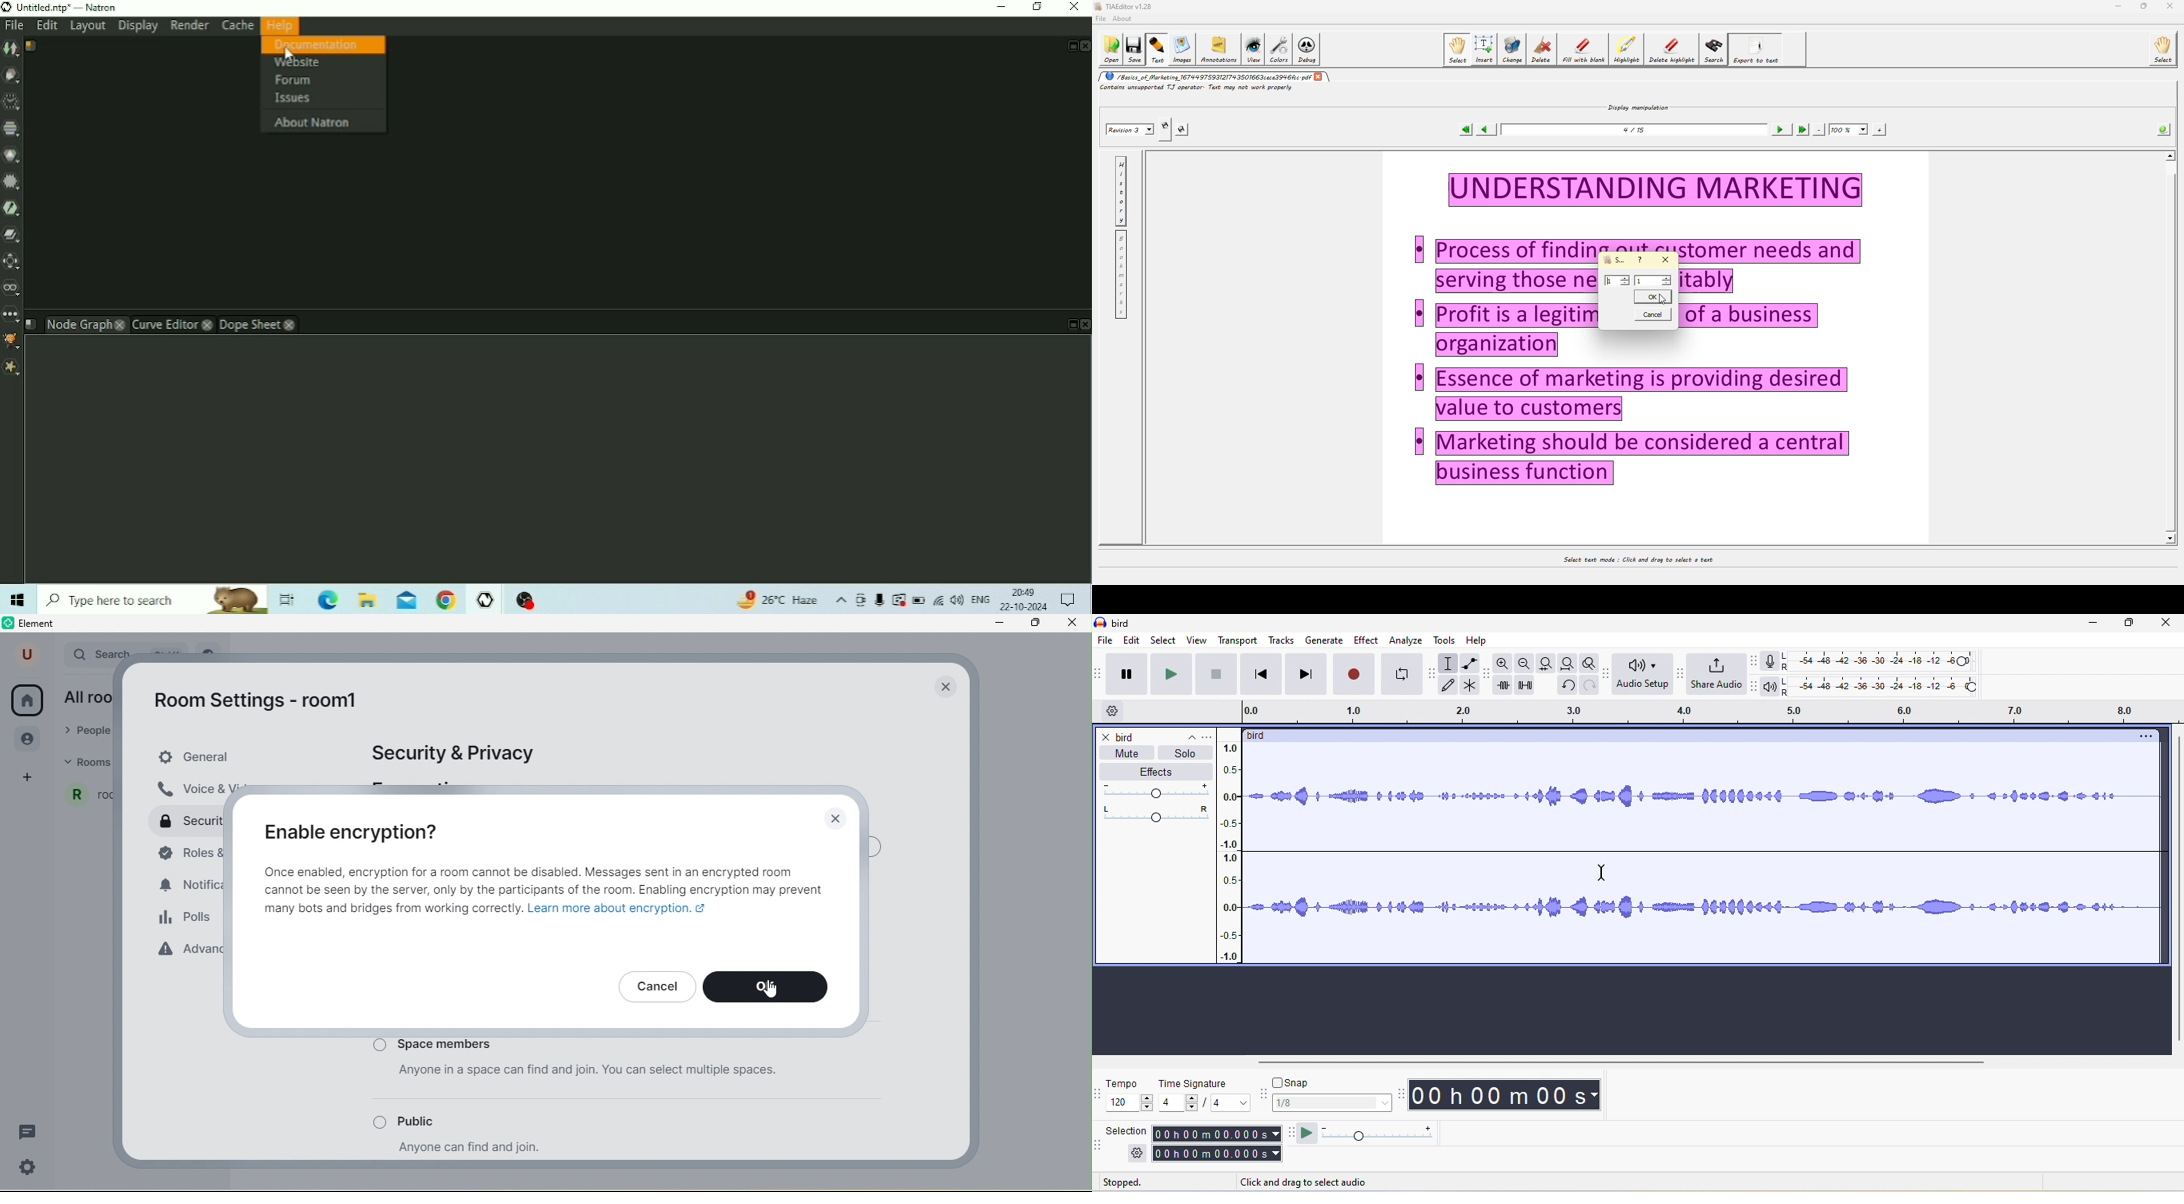 The width and height of the screenshot is (2184, 1204). I want to click on selection tool, so click(1450, 663).